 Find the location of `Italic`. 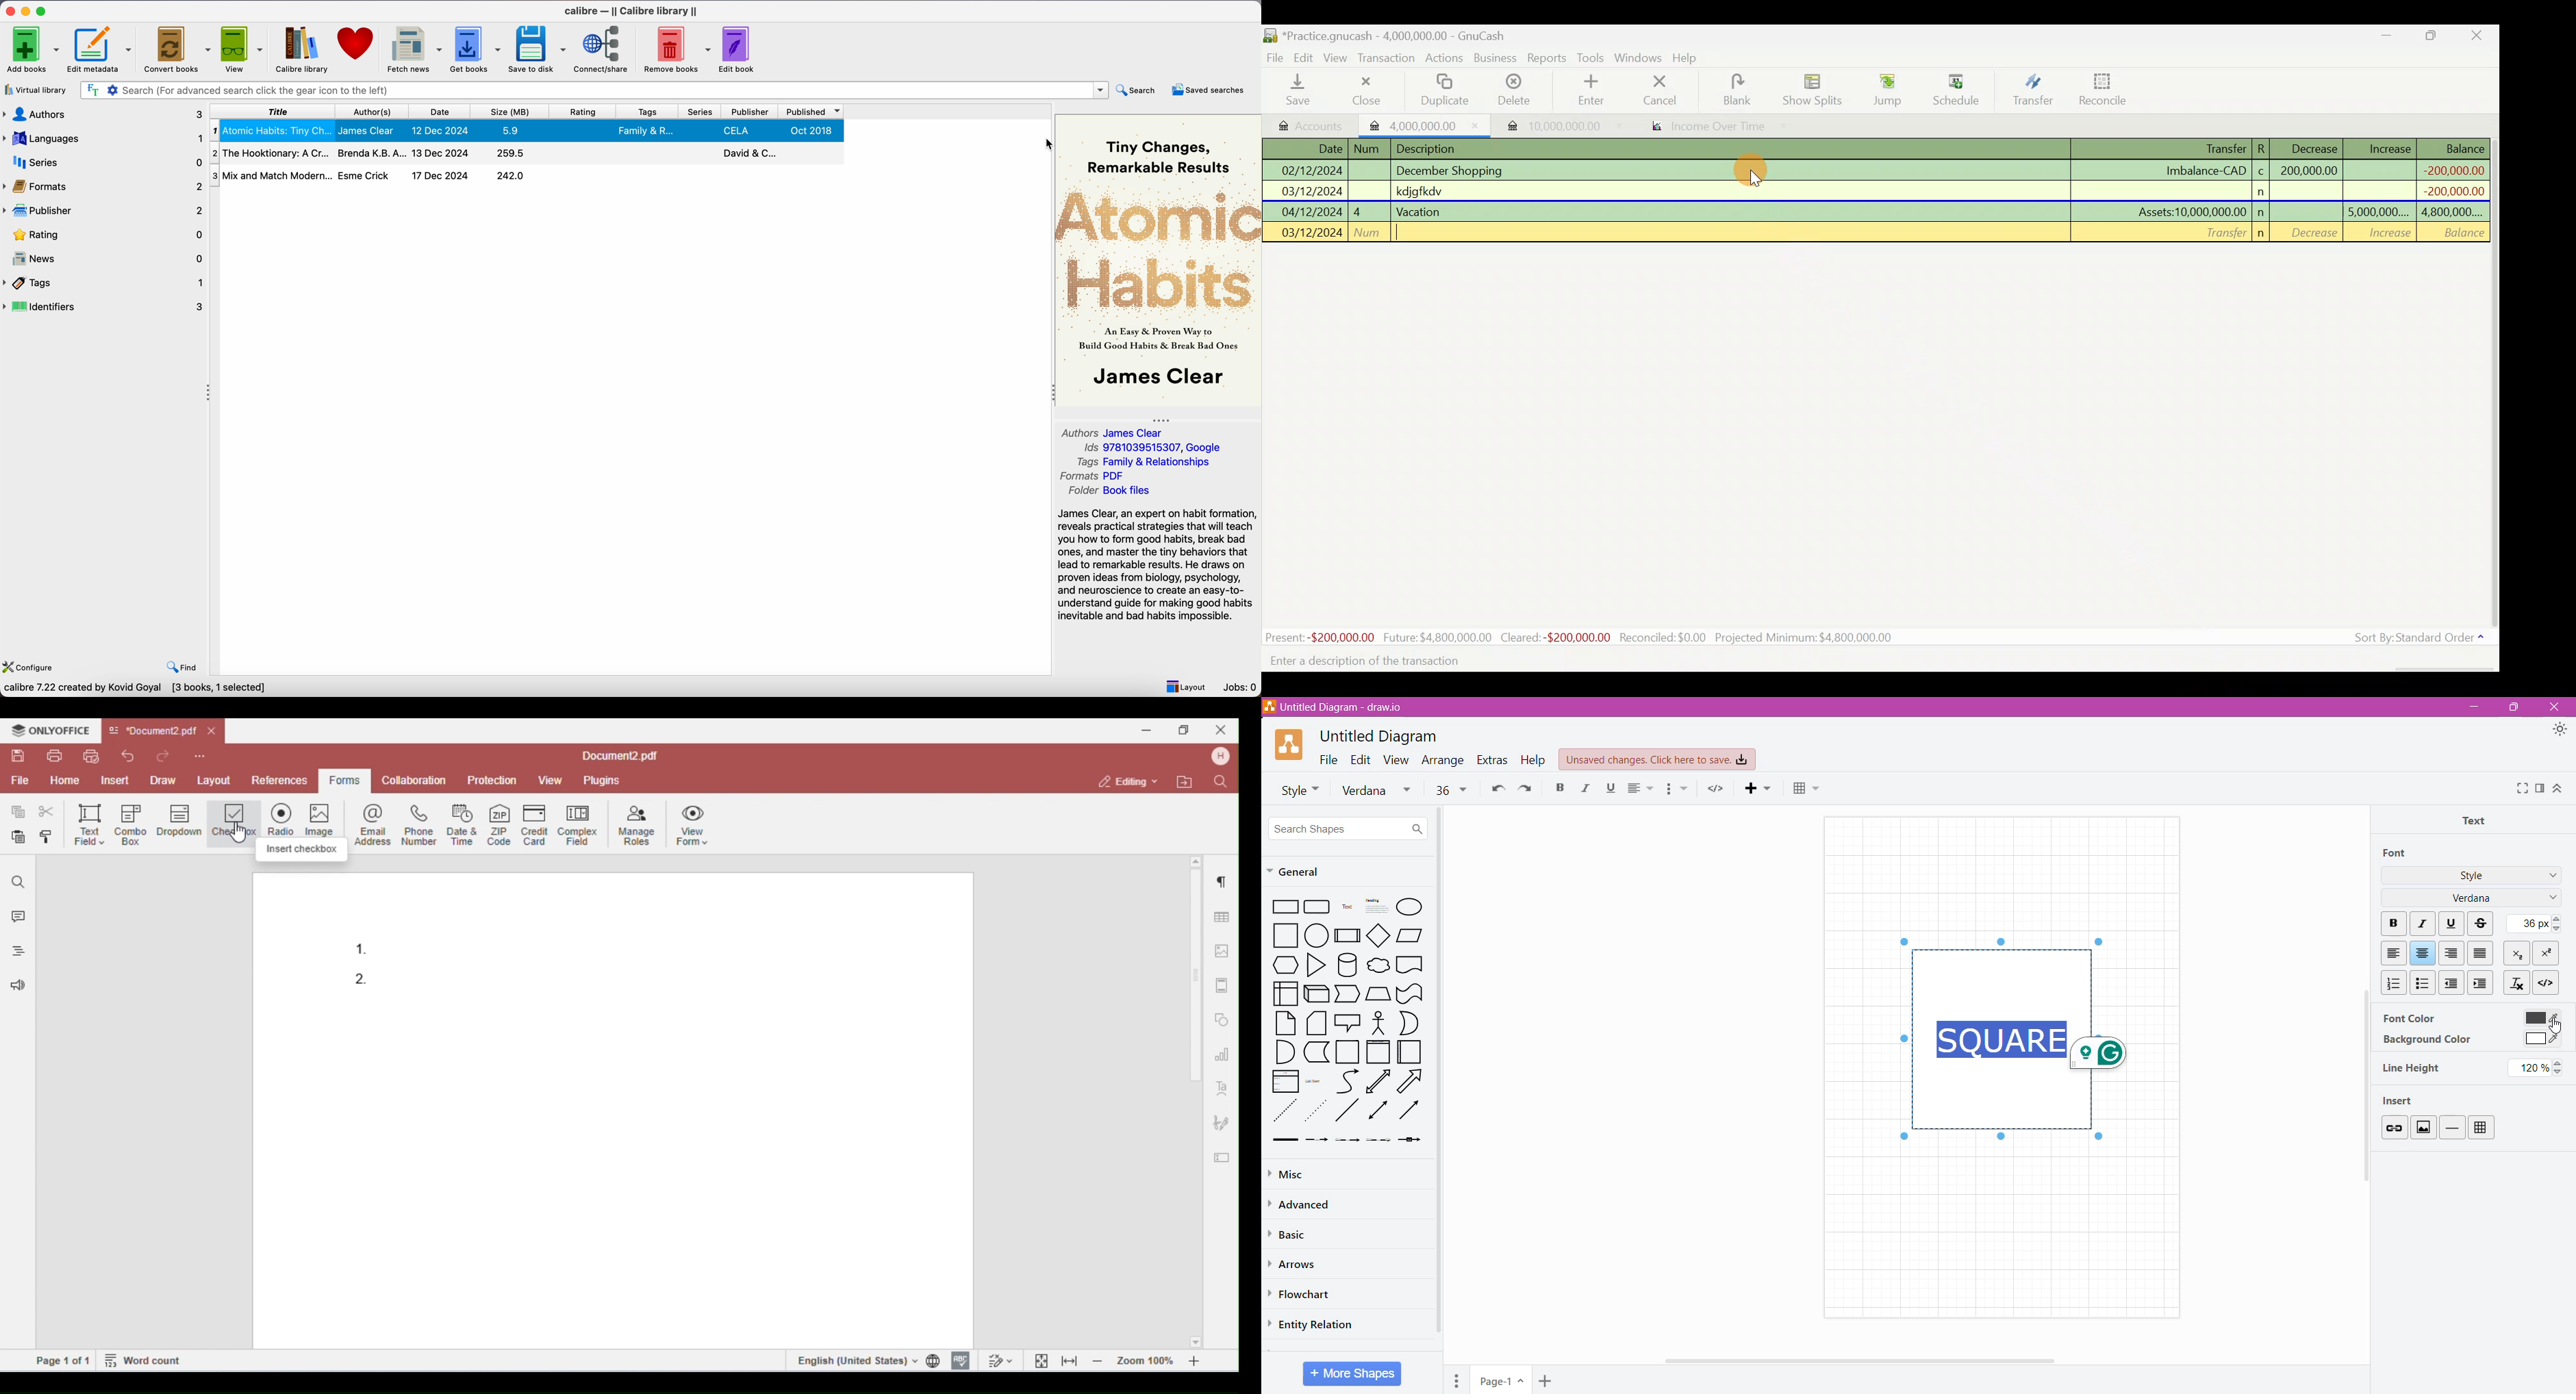

Italic is located at coordinates (2424, 924).